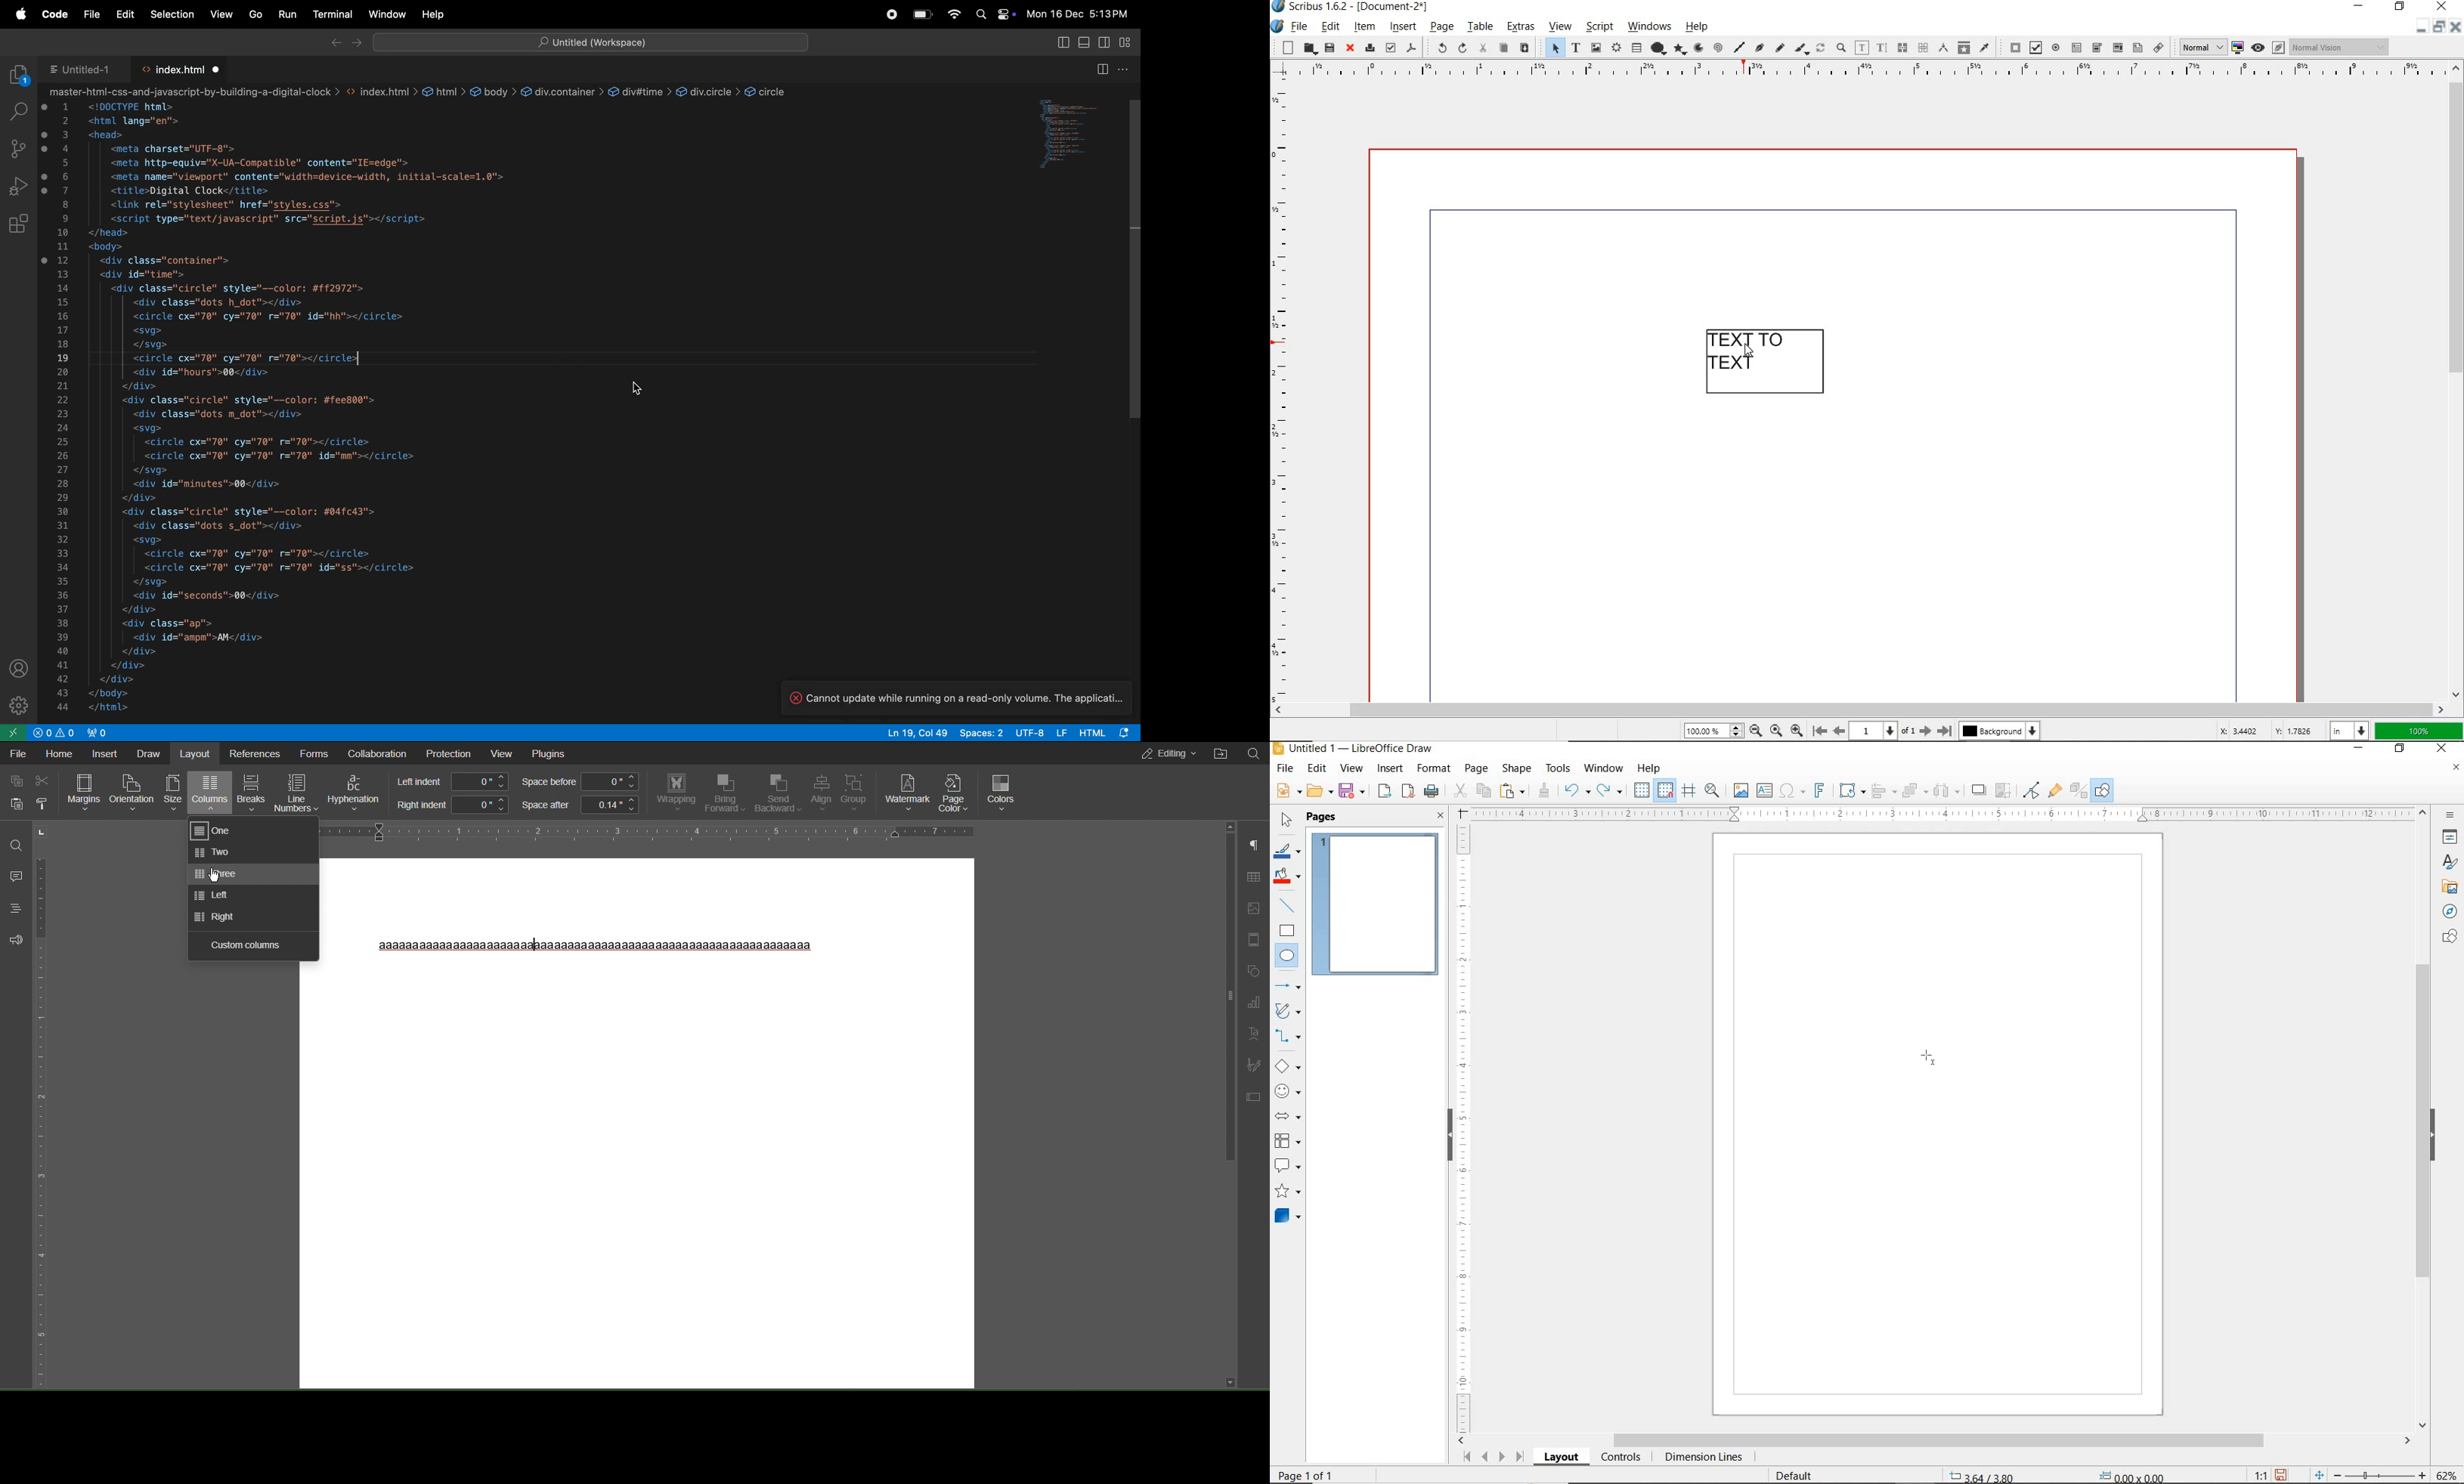 The width and height of the screenshot is (2464, 1484). Describe the element at coordinates (53, 16) in the screenshot. I see `code` at that location.